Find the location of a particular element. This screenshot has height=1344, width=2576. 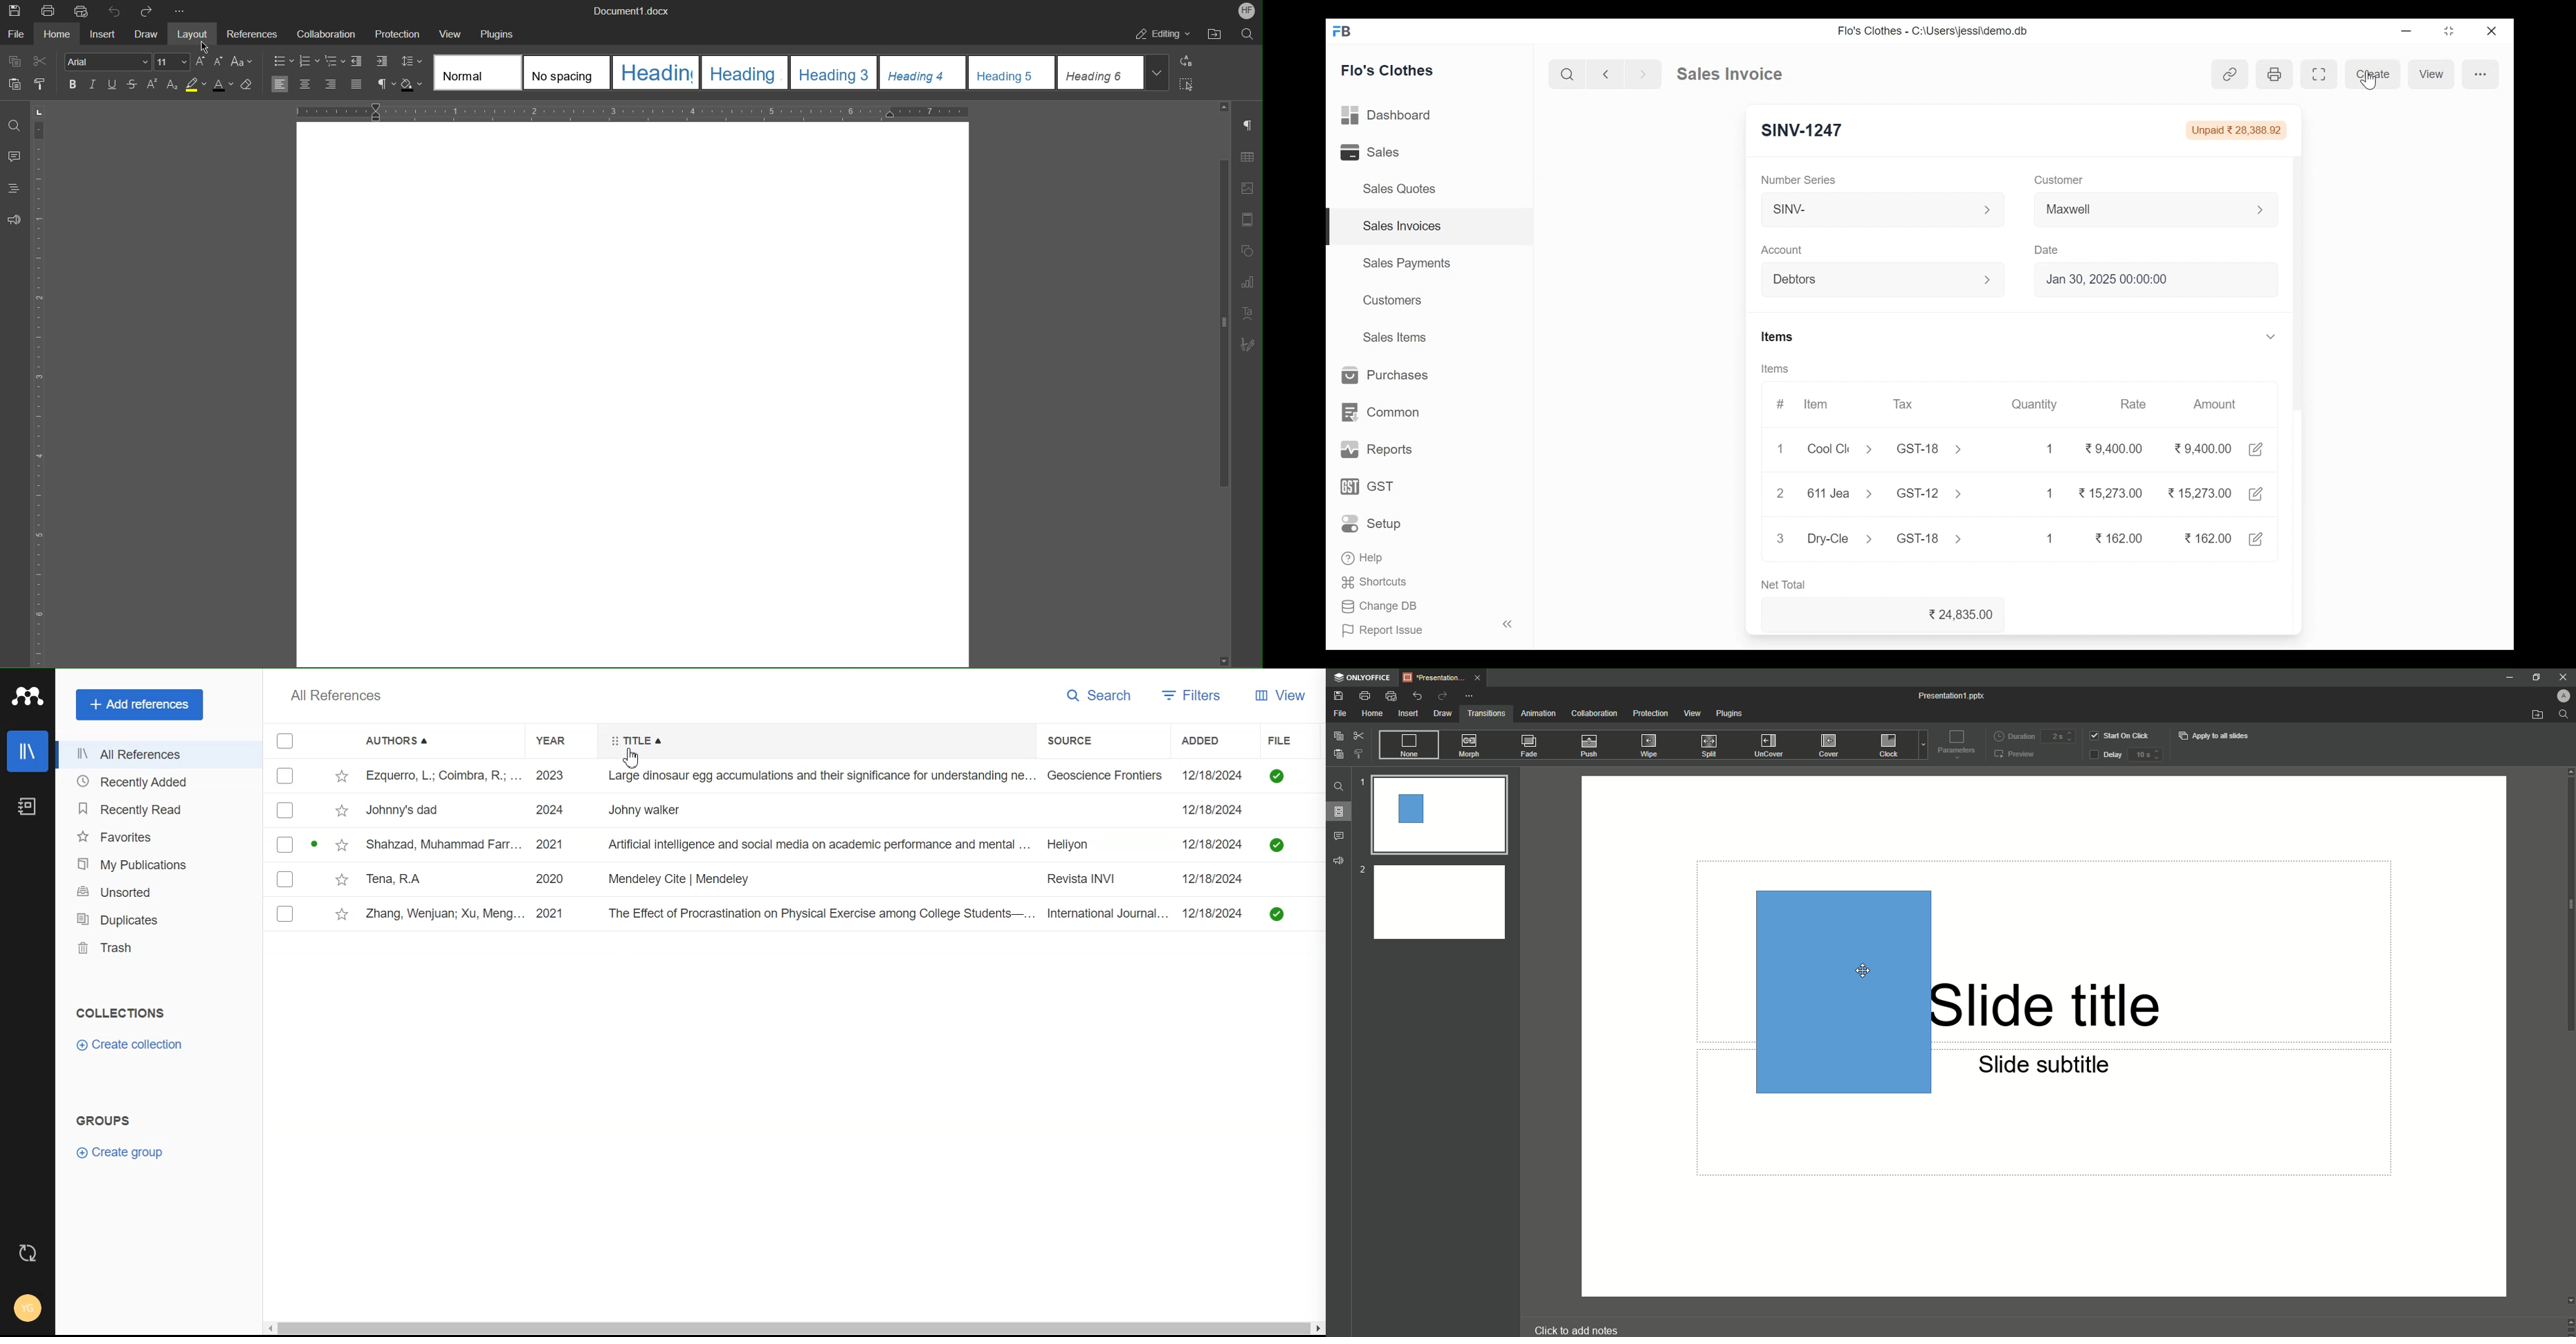

Text Color is located at coordinates (223, 84).